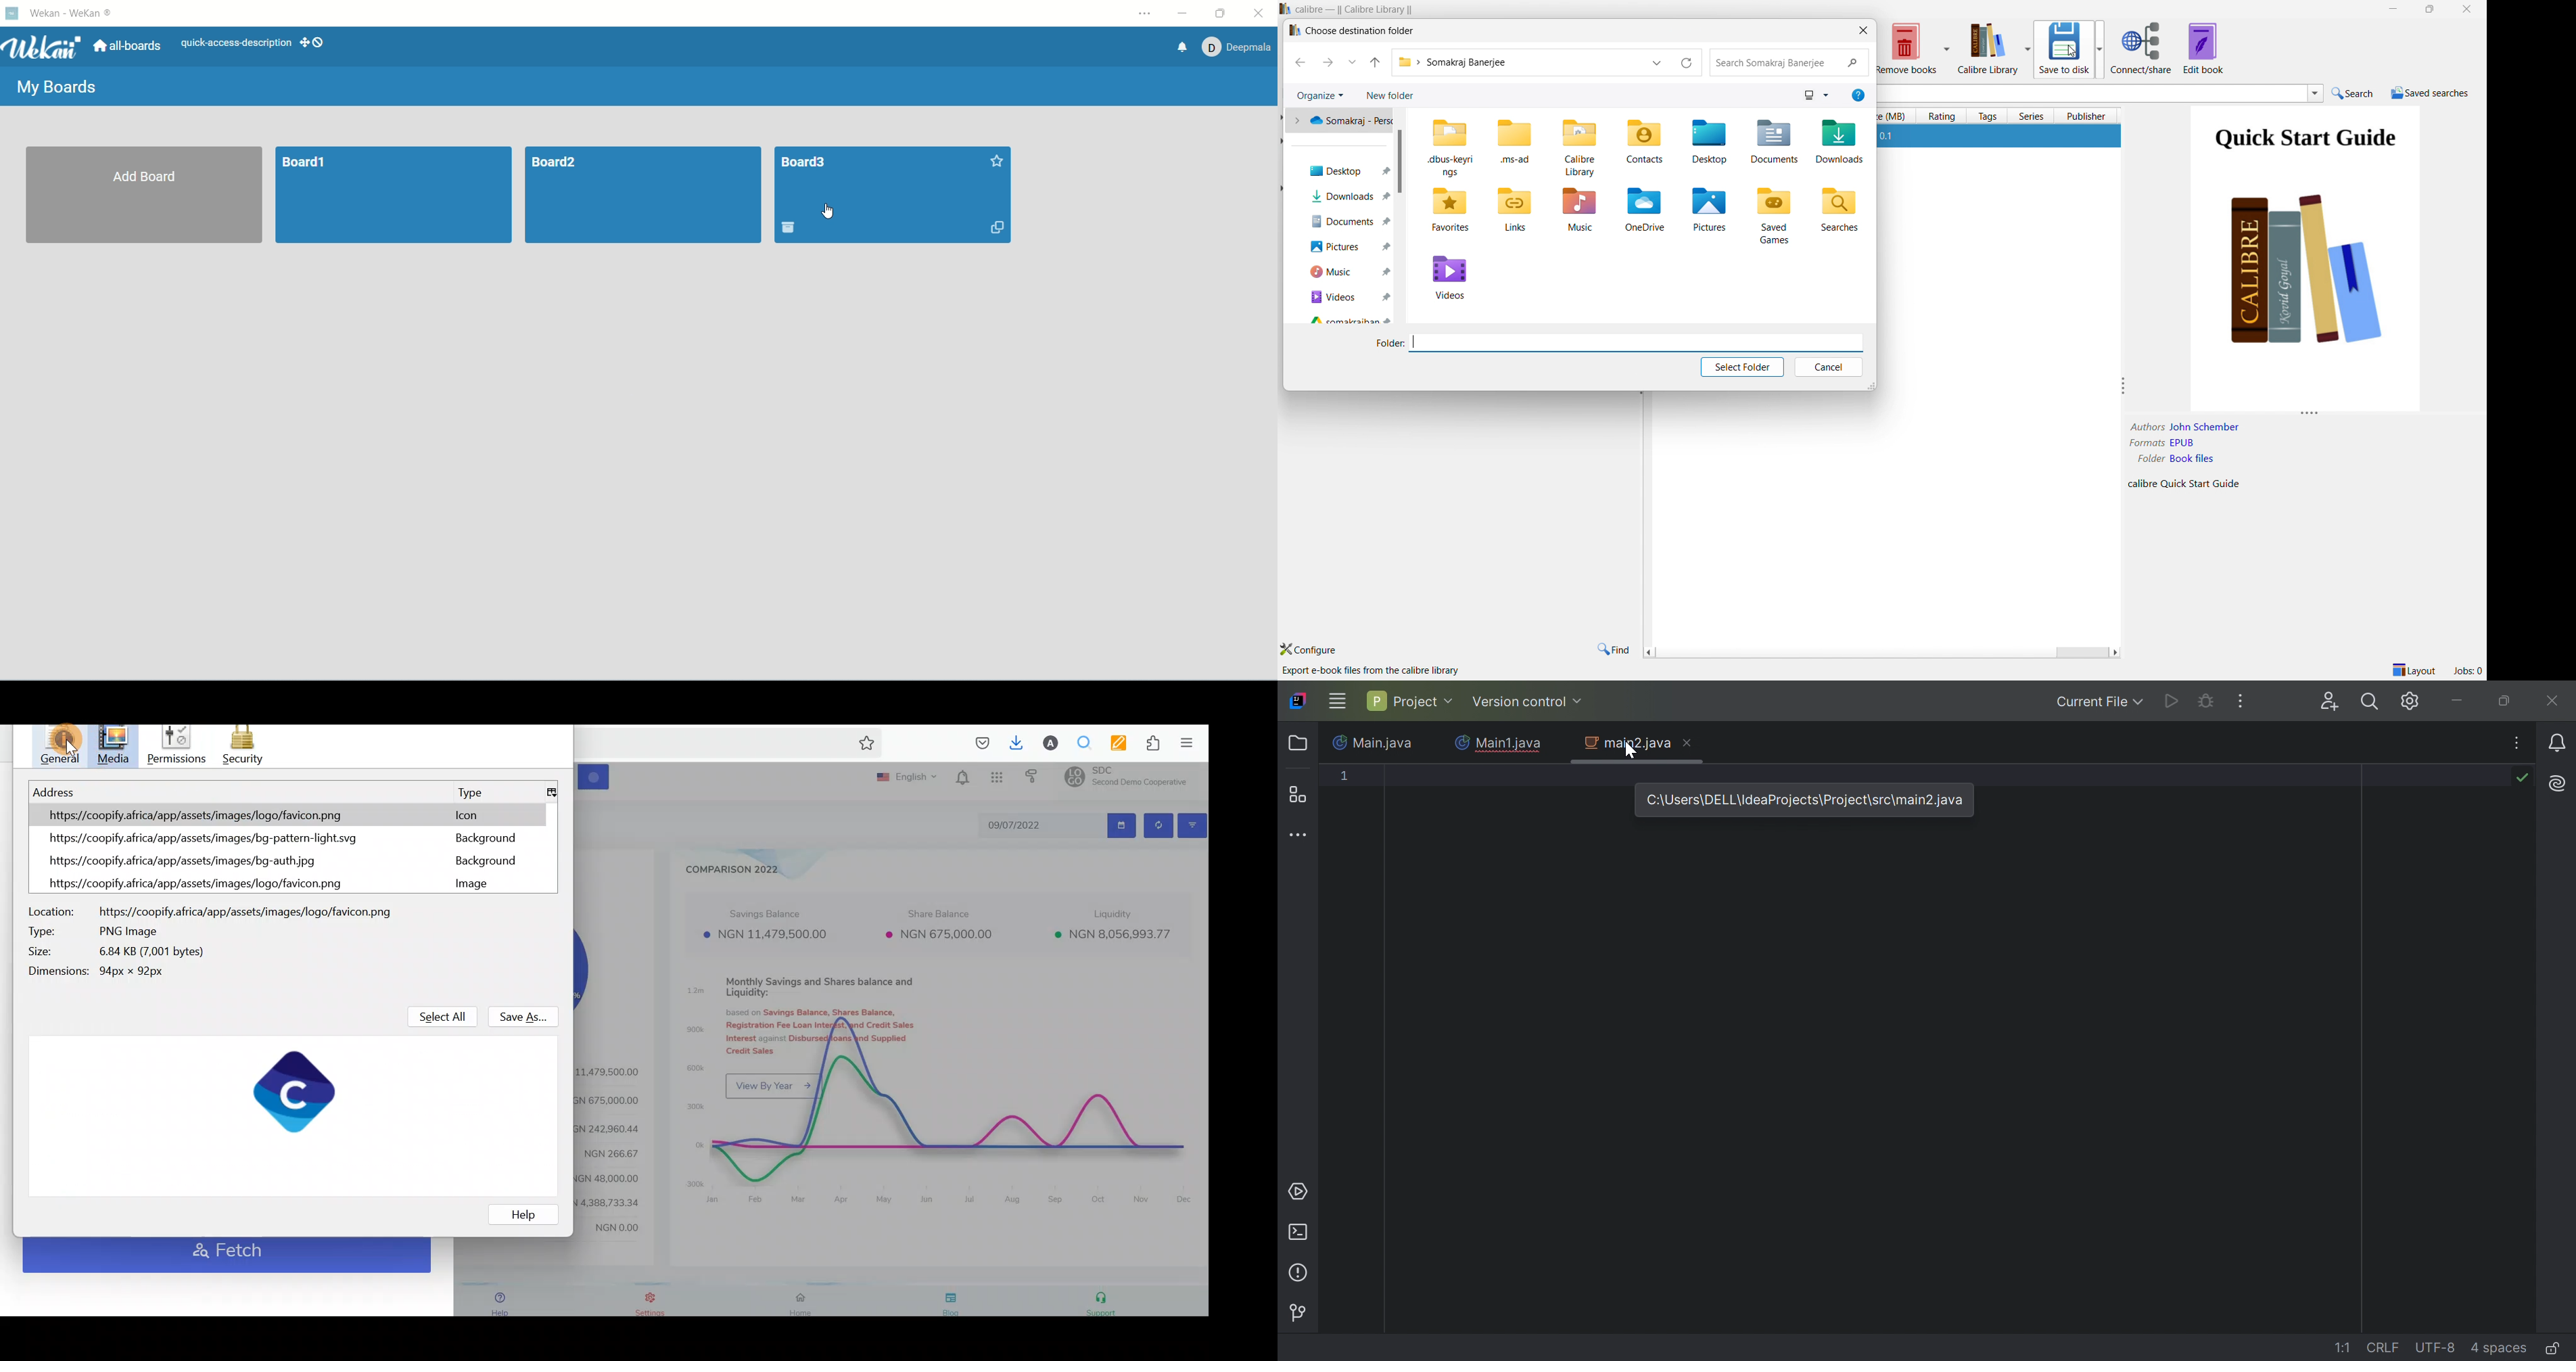 This screenshot has height=1372, width=2576. Describe the element at coordinates (1347, 246) in the screenshot. I see `Pictures` at that location.